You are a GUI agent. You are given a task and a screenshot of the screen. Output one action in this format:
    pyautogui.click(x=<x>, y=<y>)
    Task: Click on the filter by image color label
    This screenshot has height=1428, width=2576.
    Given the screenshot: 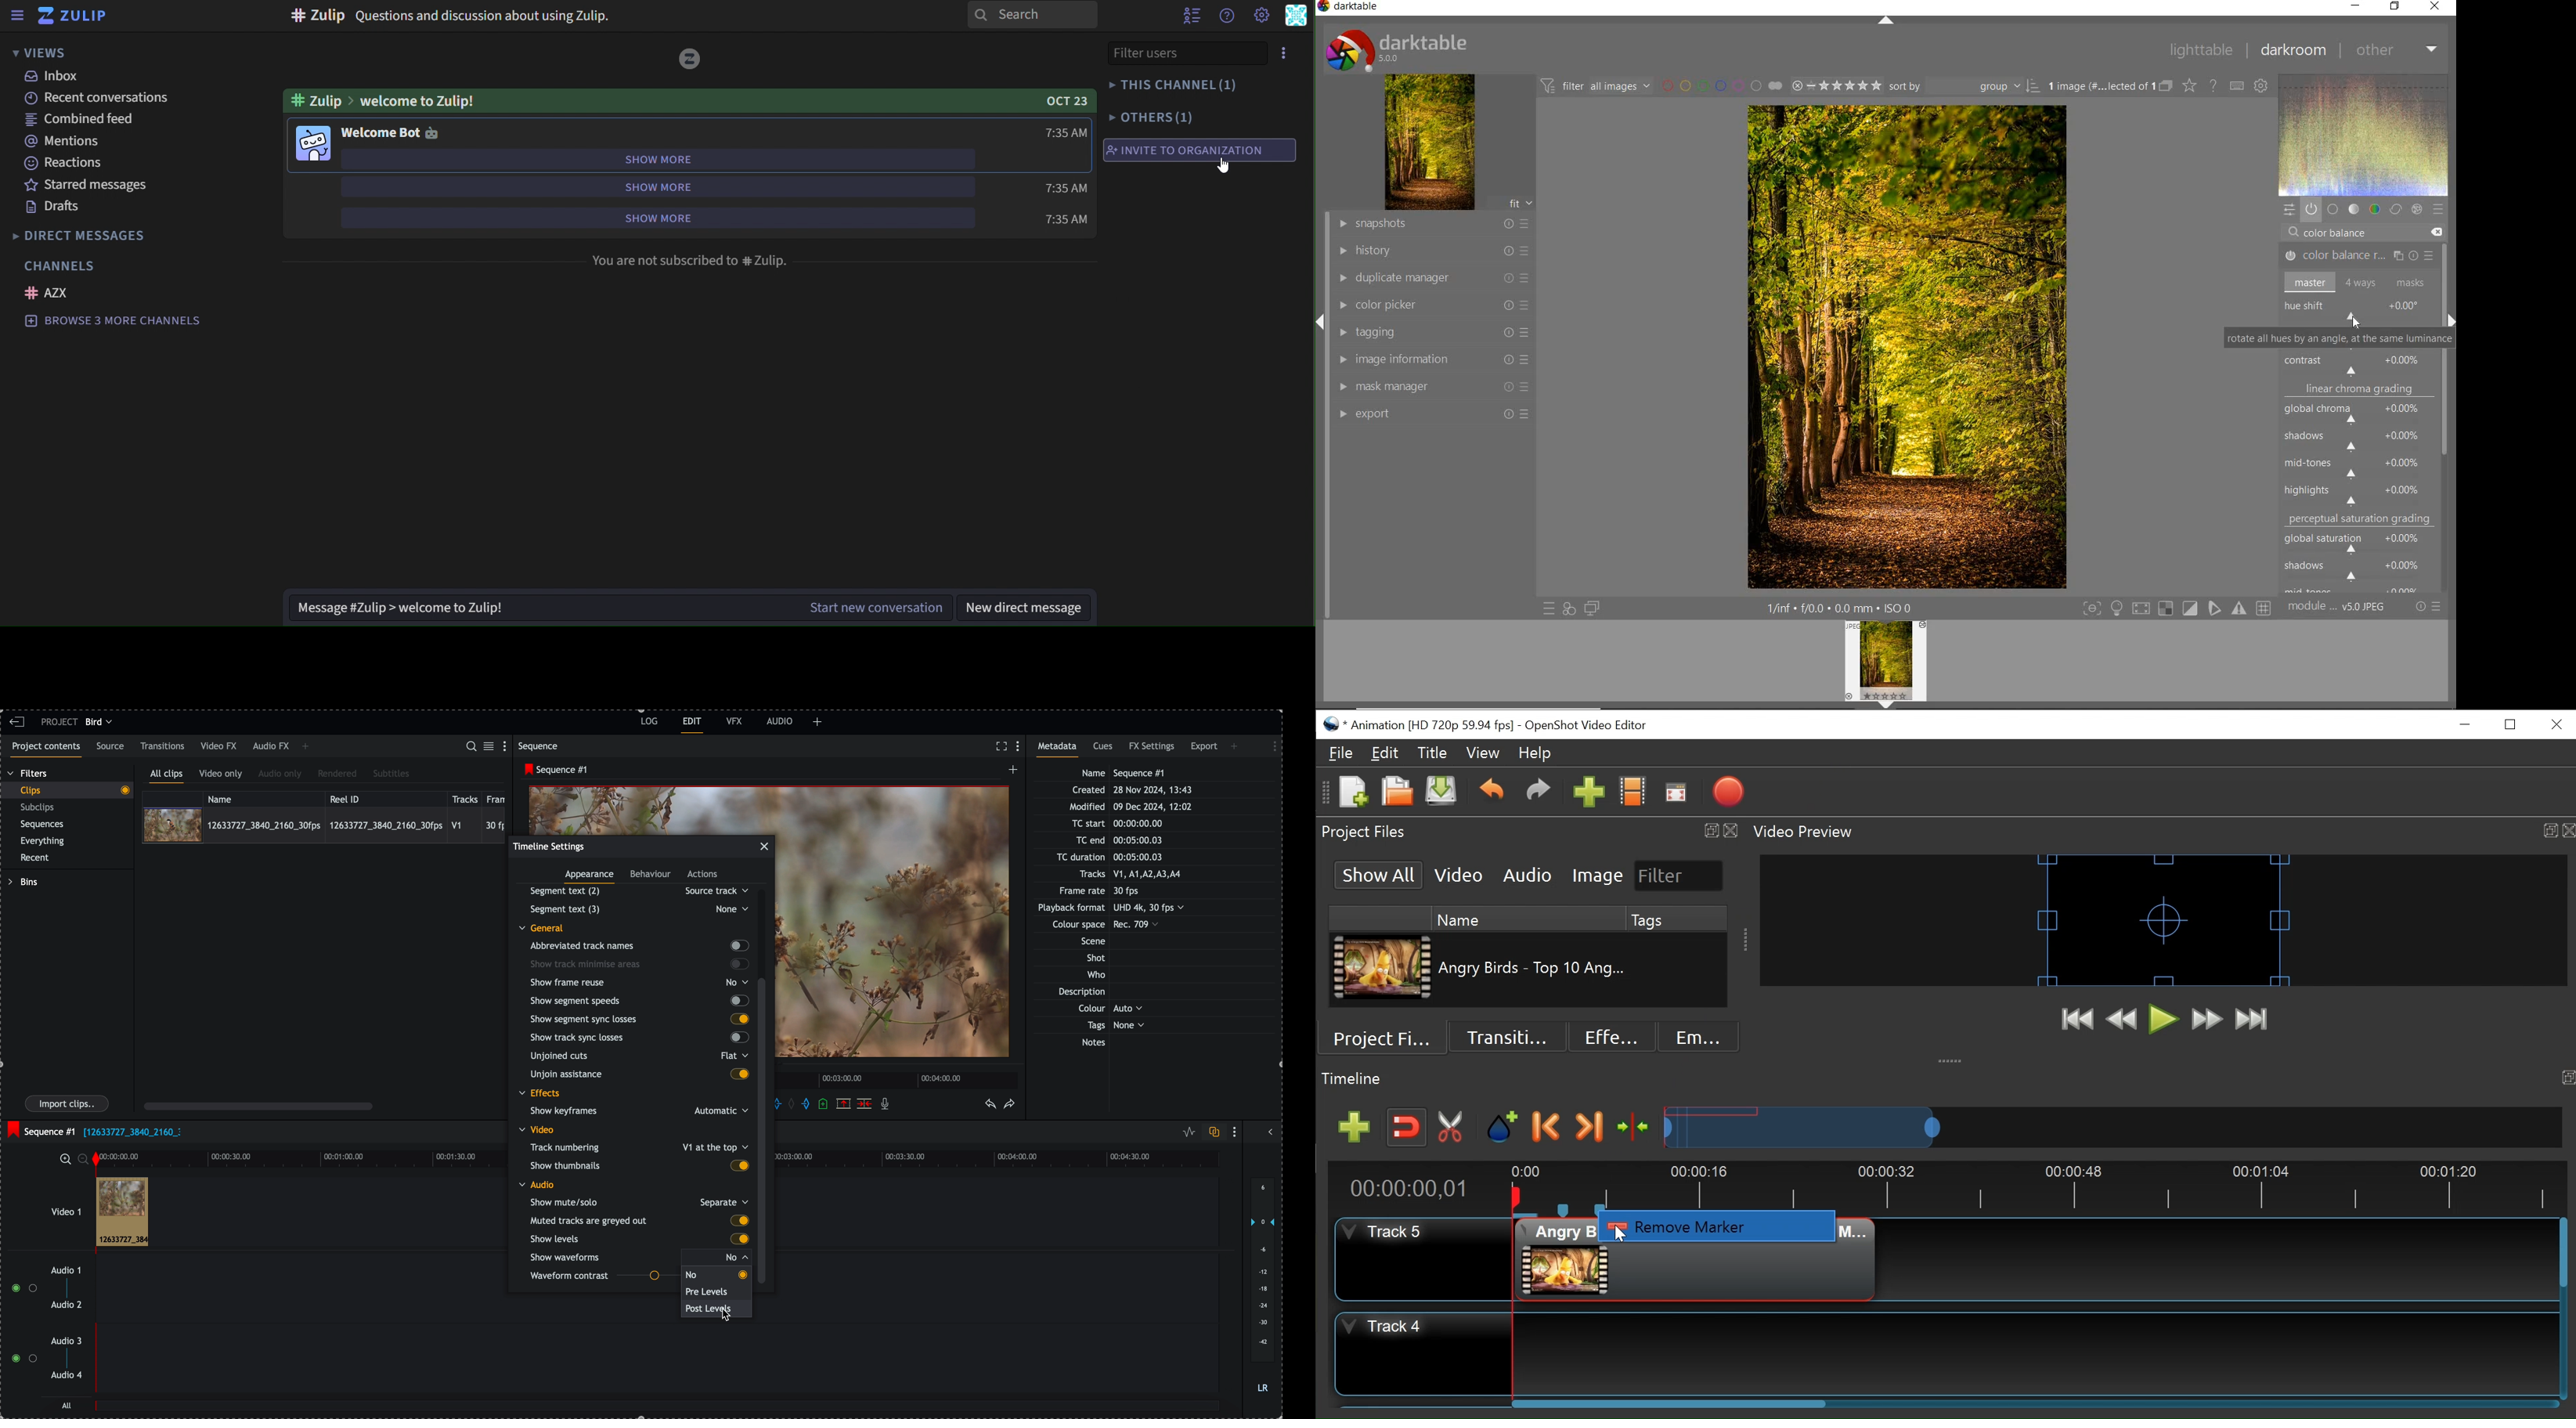 What is the action you would take?
    pyautogui.click(x=1721, y=86)
    